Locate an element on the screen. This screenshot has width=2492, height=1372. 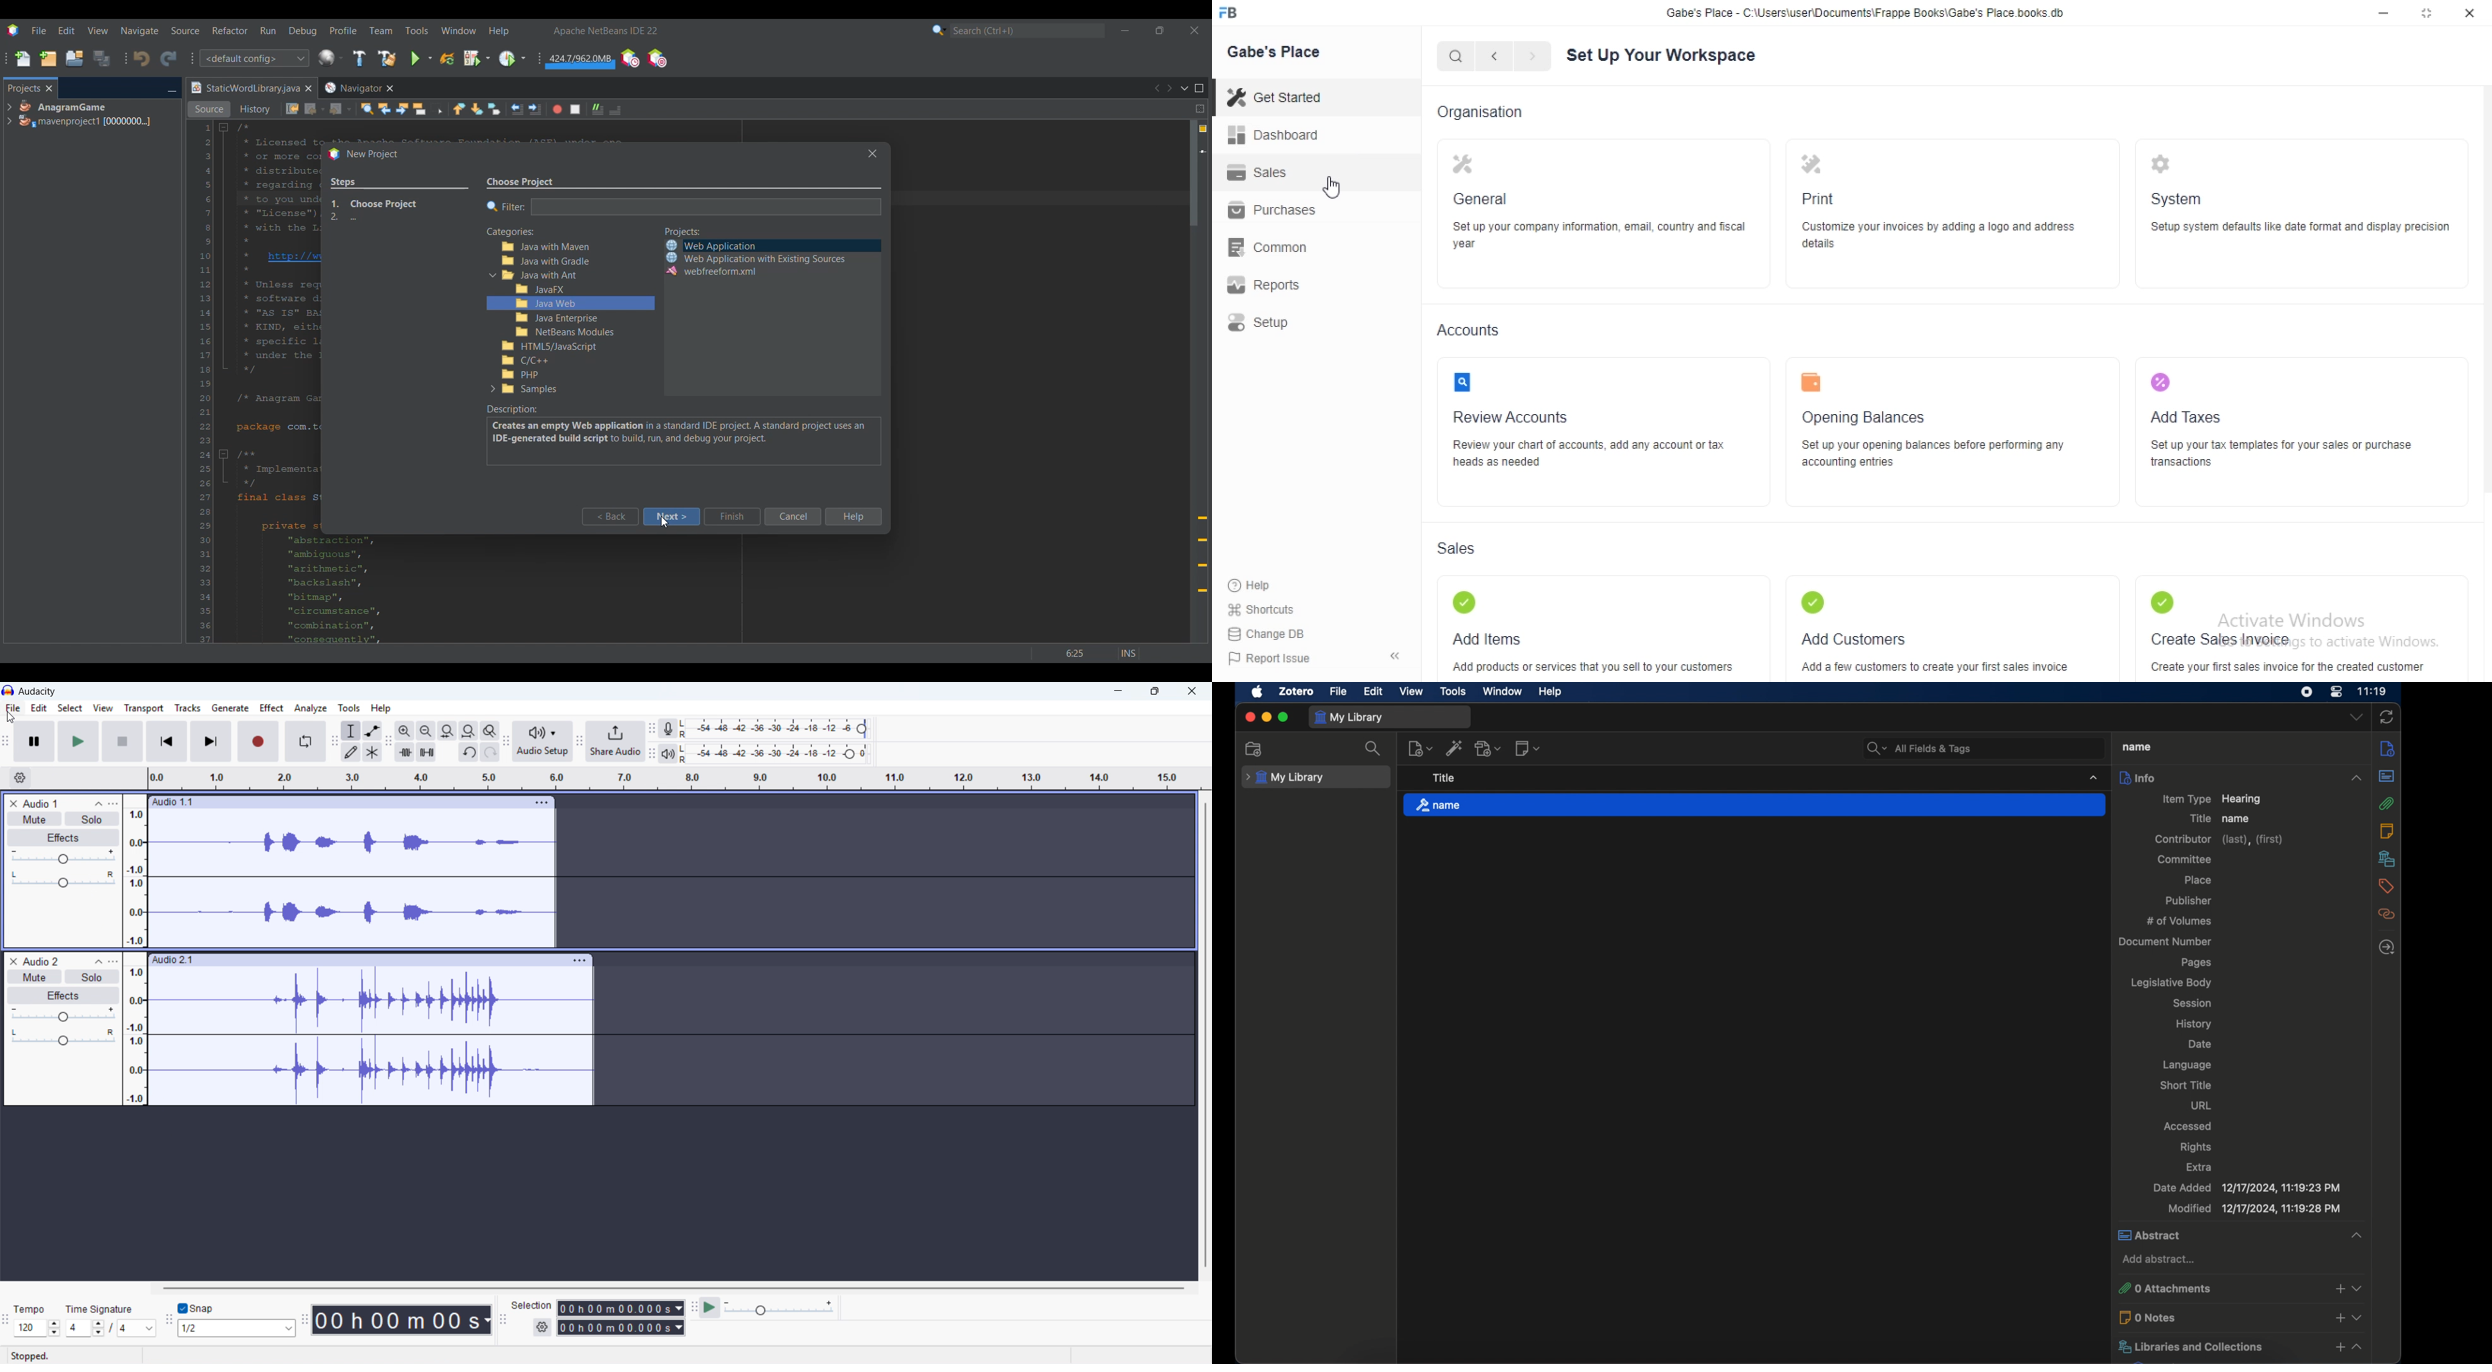
maximize is located at coordinates (1283, 717).